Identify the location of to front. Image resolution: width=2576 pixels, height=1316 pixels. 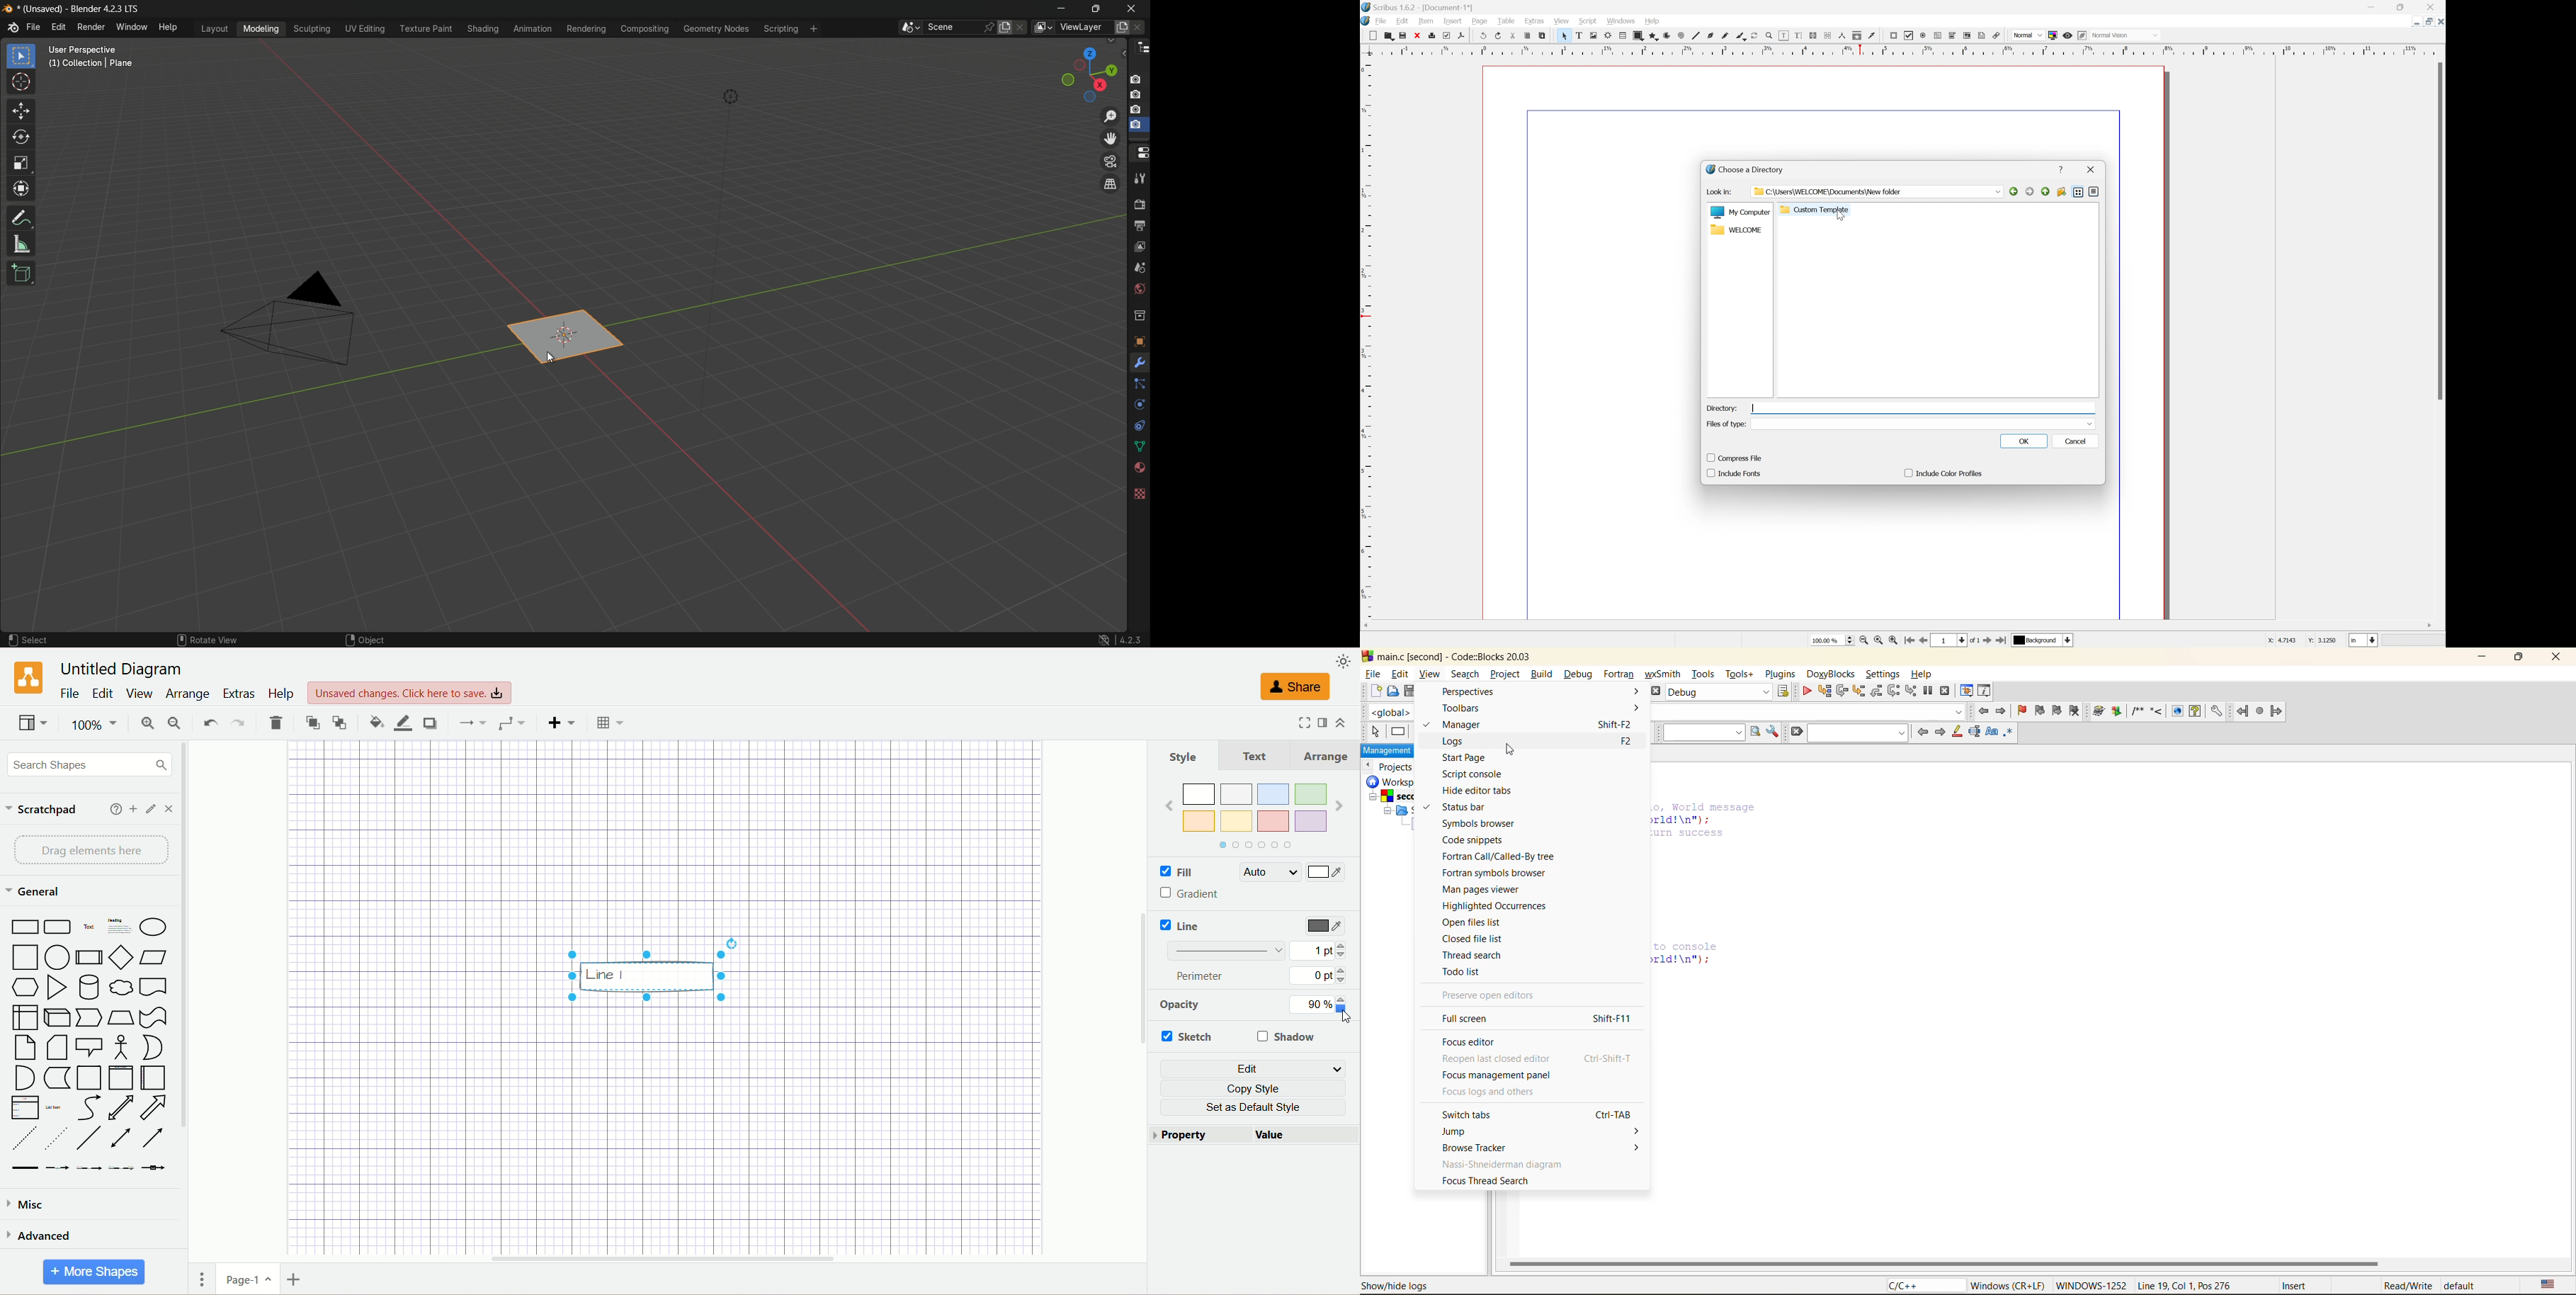
(311, 722).